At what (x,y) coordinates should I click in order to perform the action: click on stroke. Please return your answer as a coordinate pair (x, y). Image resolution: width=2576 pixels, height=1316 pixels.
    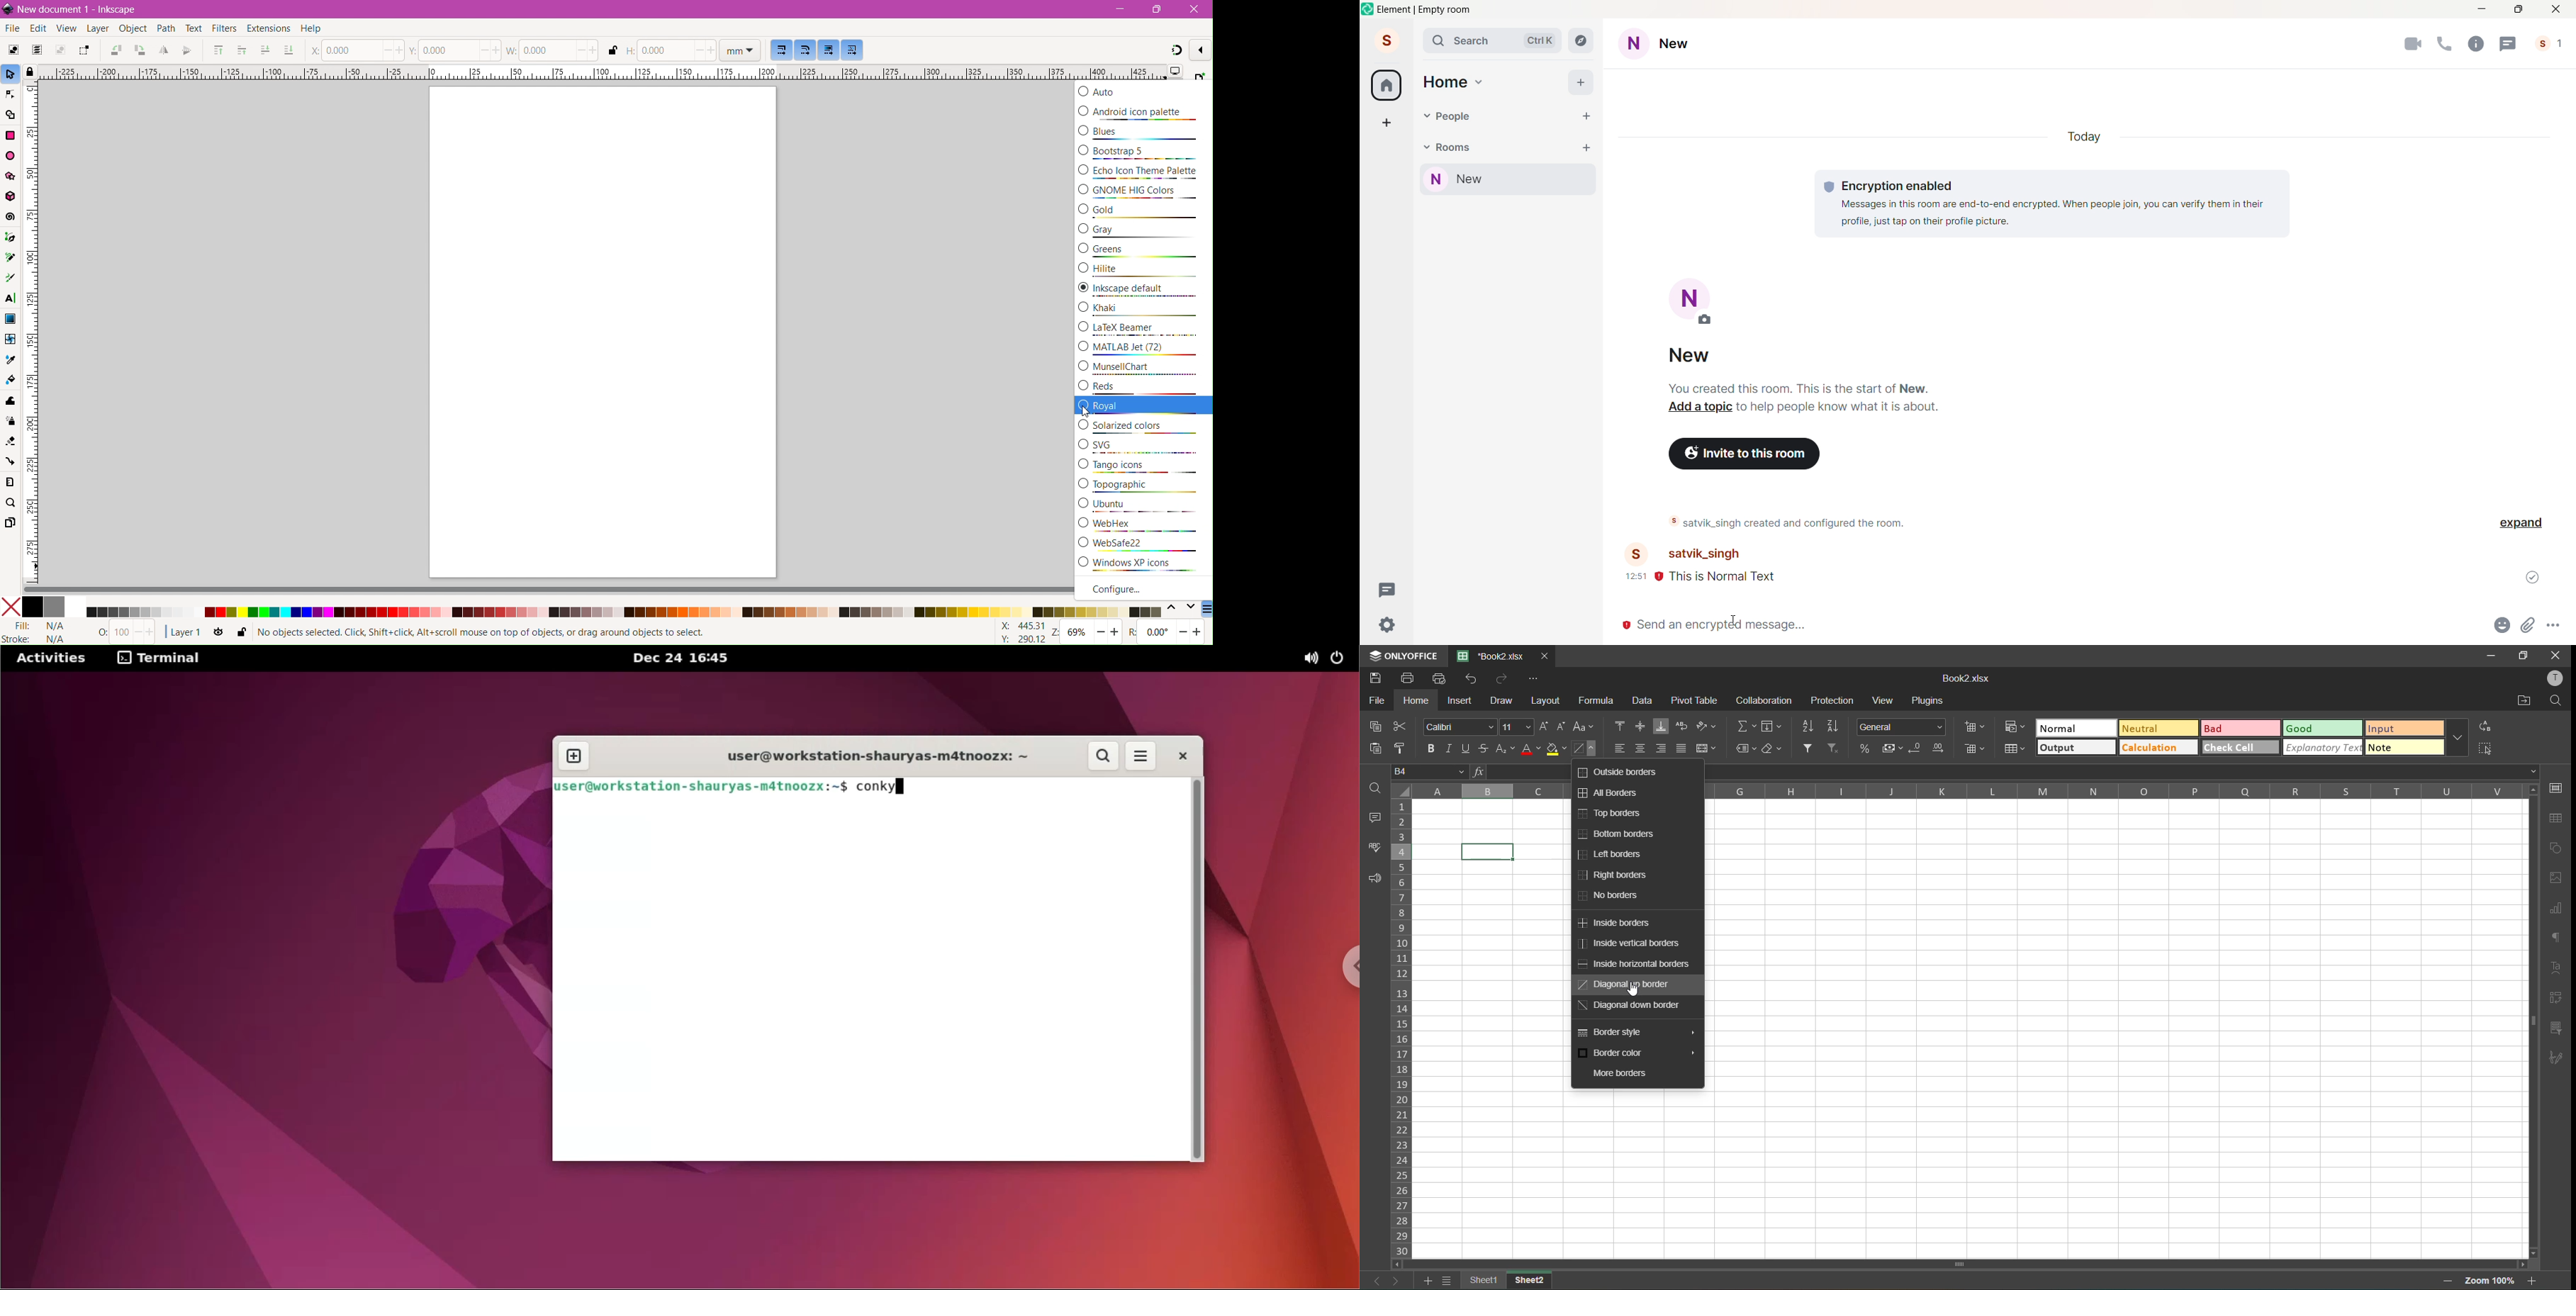
    Looking at the image, I should click on (39, 638).